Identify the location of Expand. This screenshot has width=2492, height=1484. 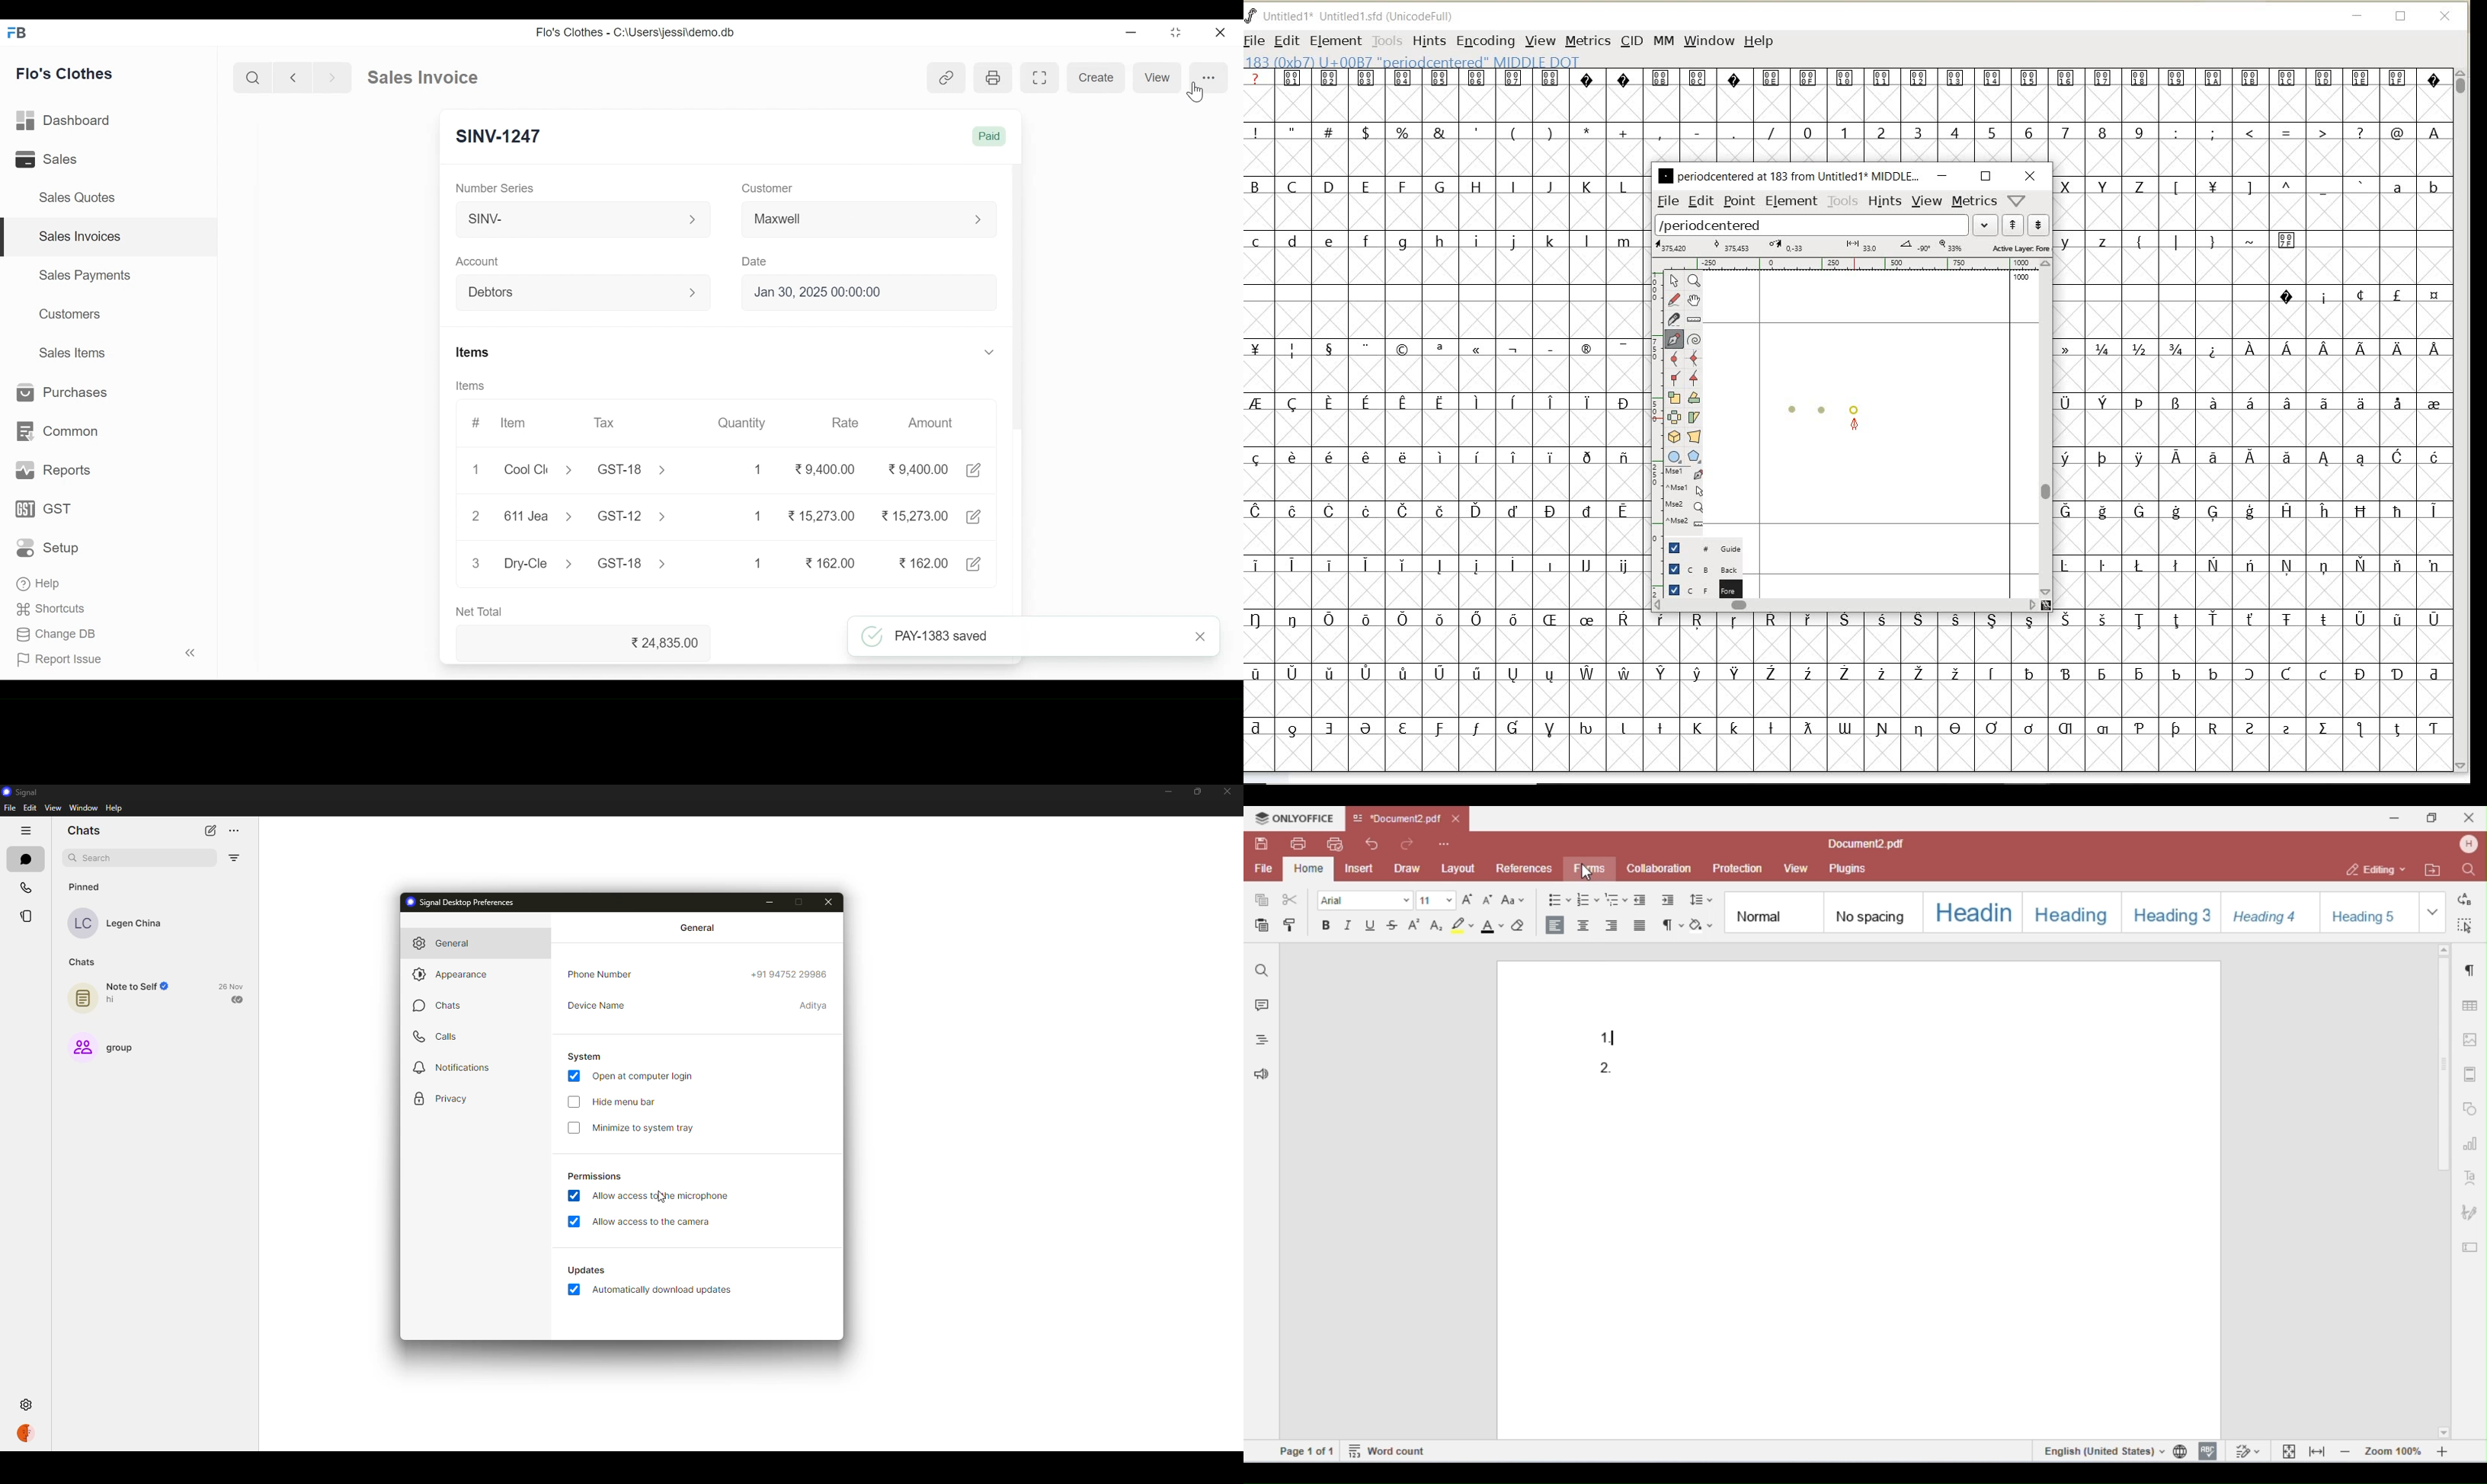
(990, 352).